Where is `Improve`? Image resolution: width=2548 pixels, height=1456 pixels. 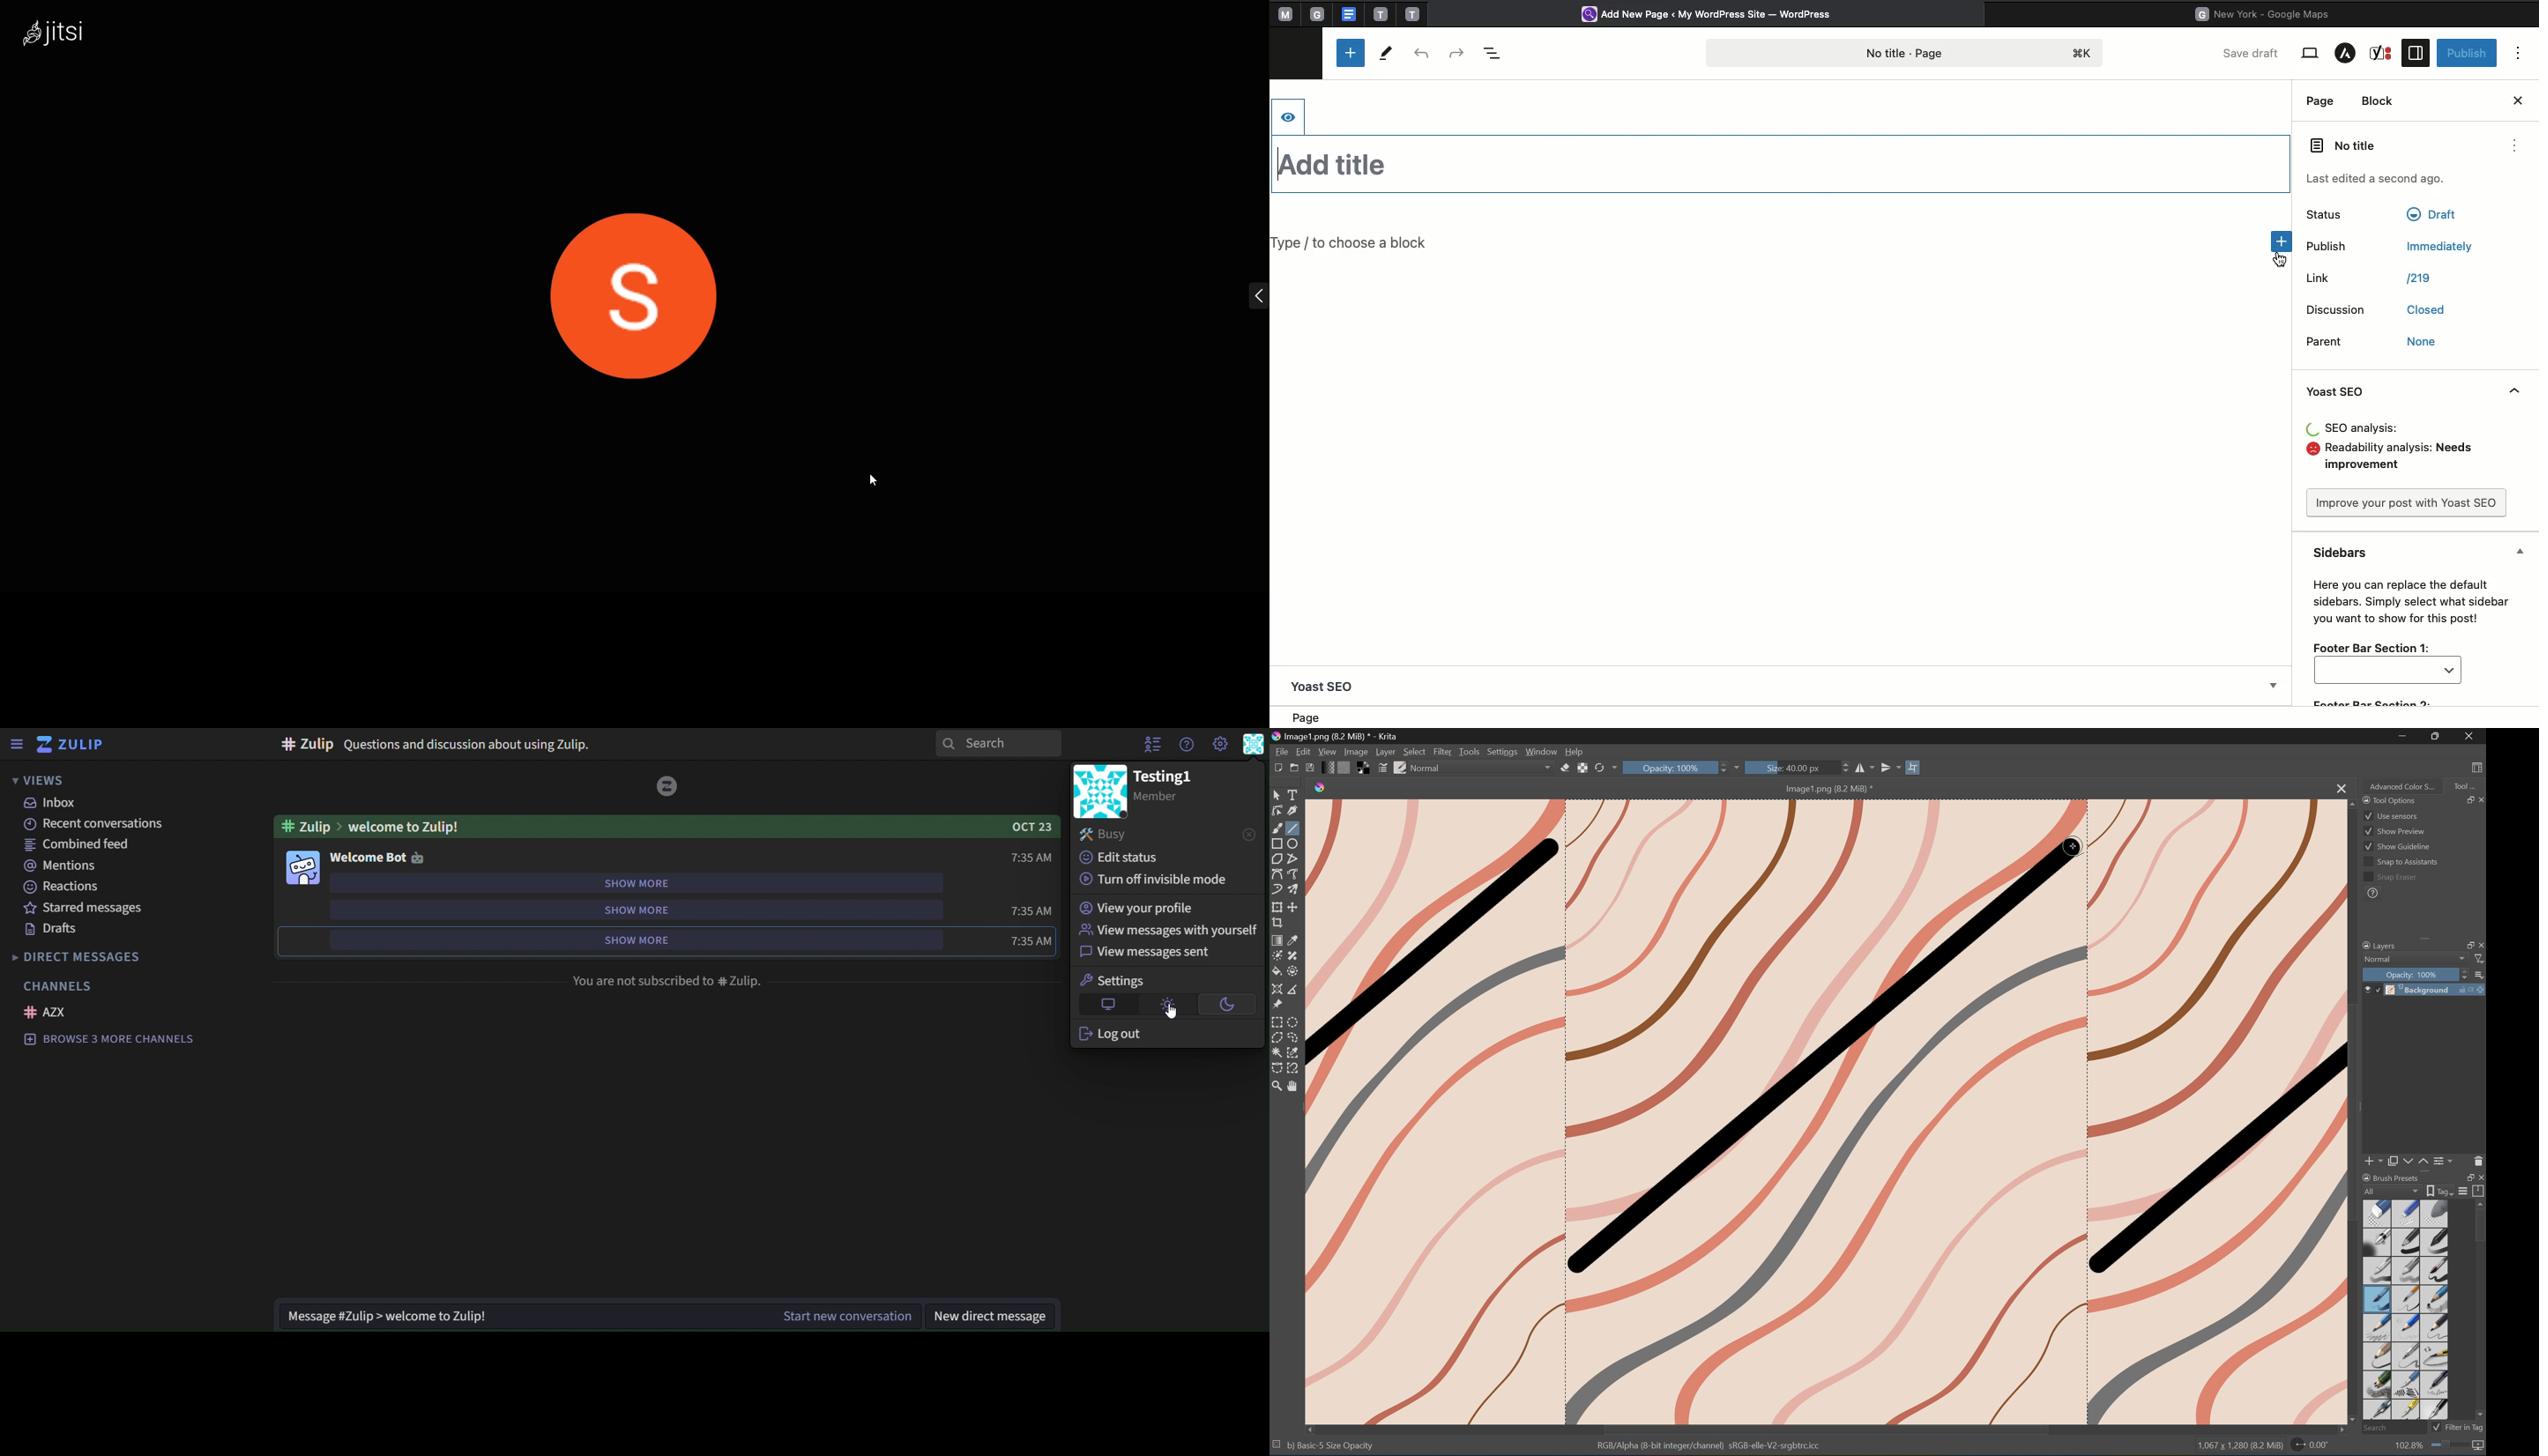 Improve is located at coordinates (2407, 503).